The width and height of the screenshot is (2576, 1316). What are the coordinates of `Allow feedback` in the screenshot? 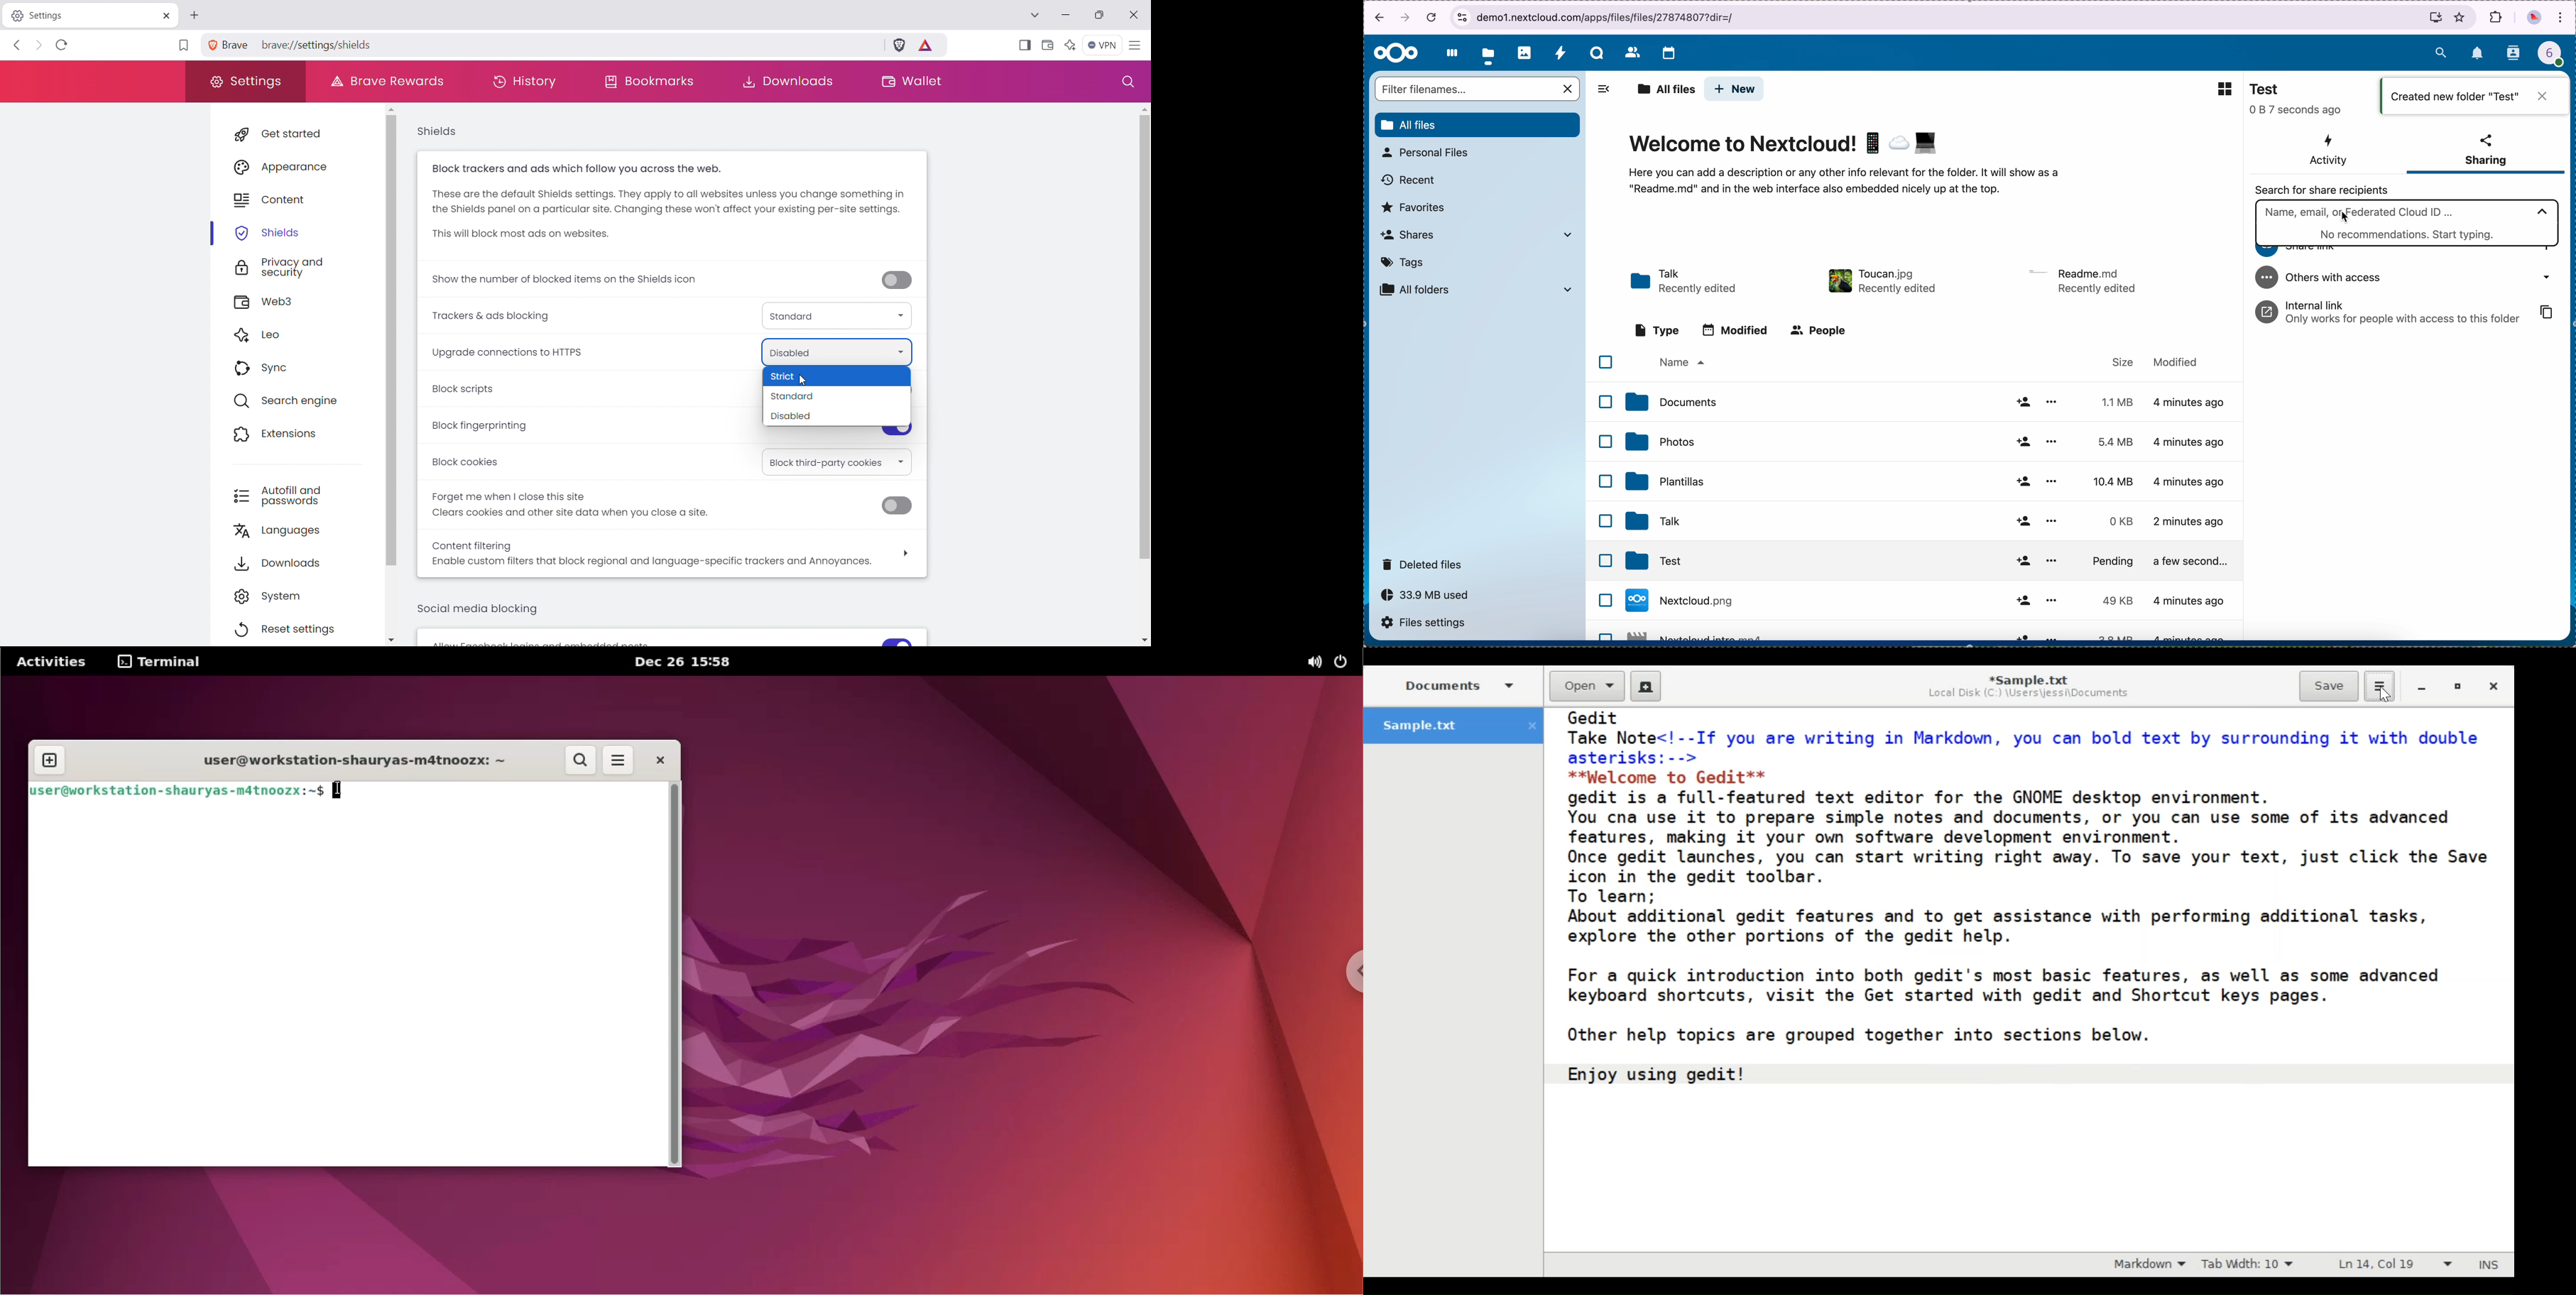 It's located at (670, 639).